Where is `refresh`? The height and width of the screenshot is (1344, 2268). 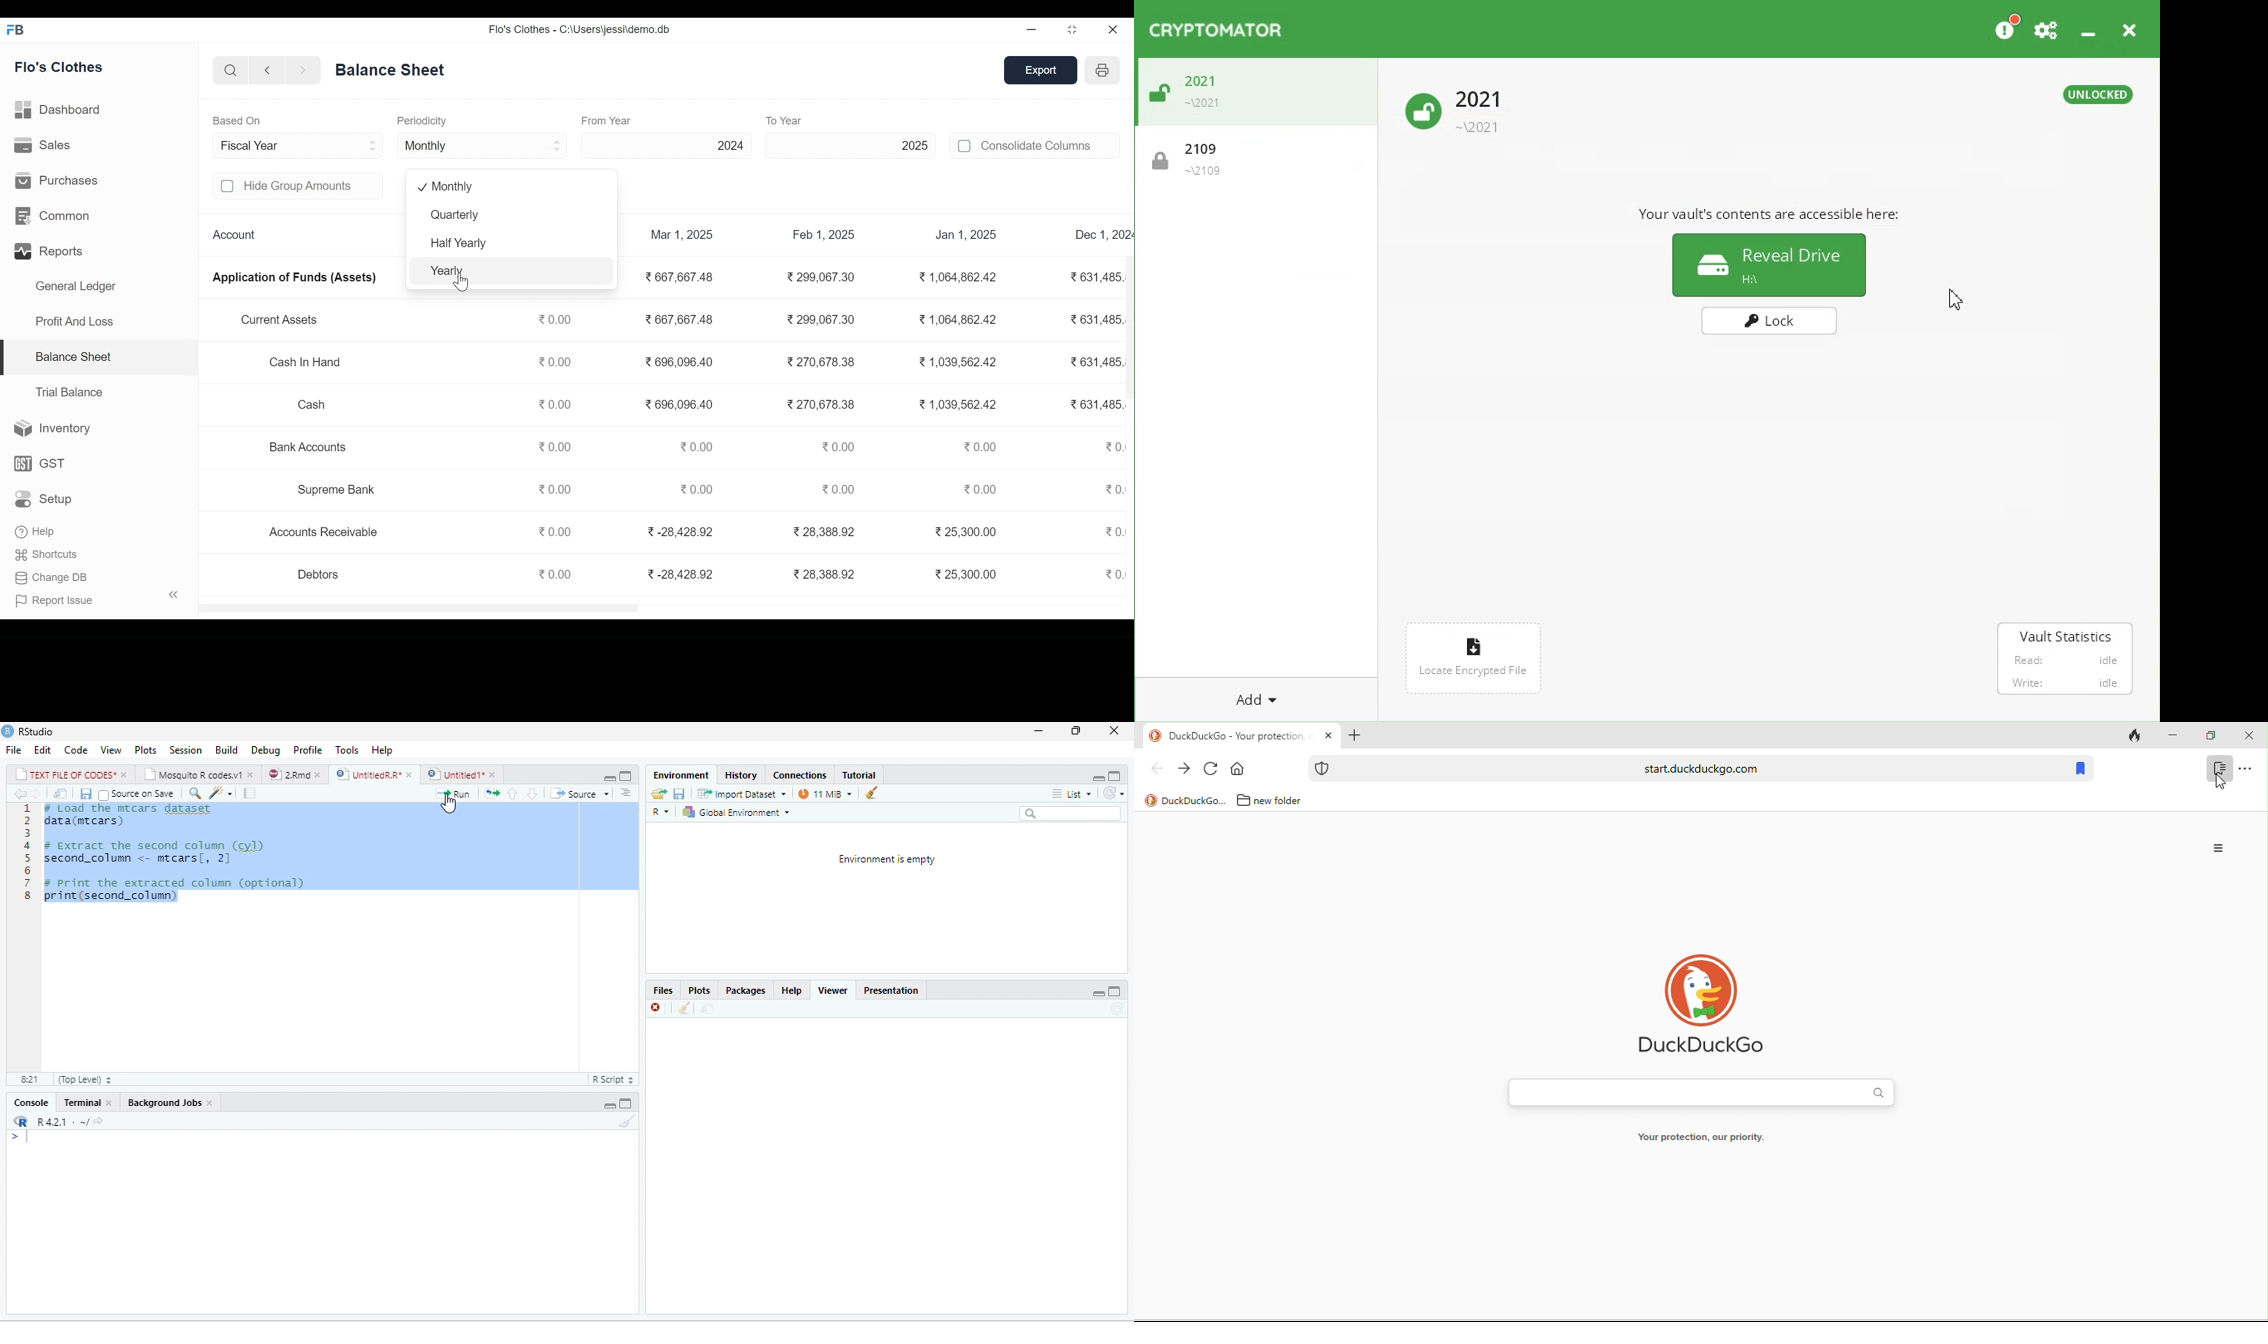 refresh is located at coordinates (1117, 793).